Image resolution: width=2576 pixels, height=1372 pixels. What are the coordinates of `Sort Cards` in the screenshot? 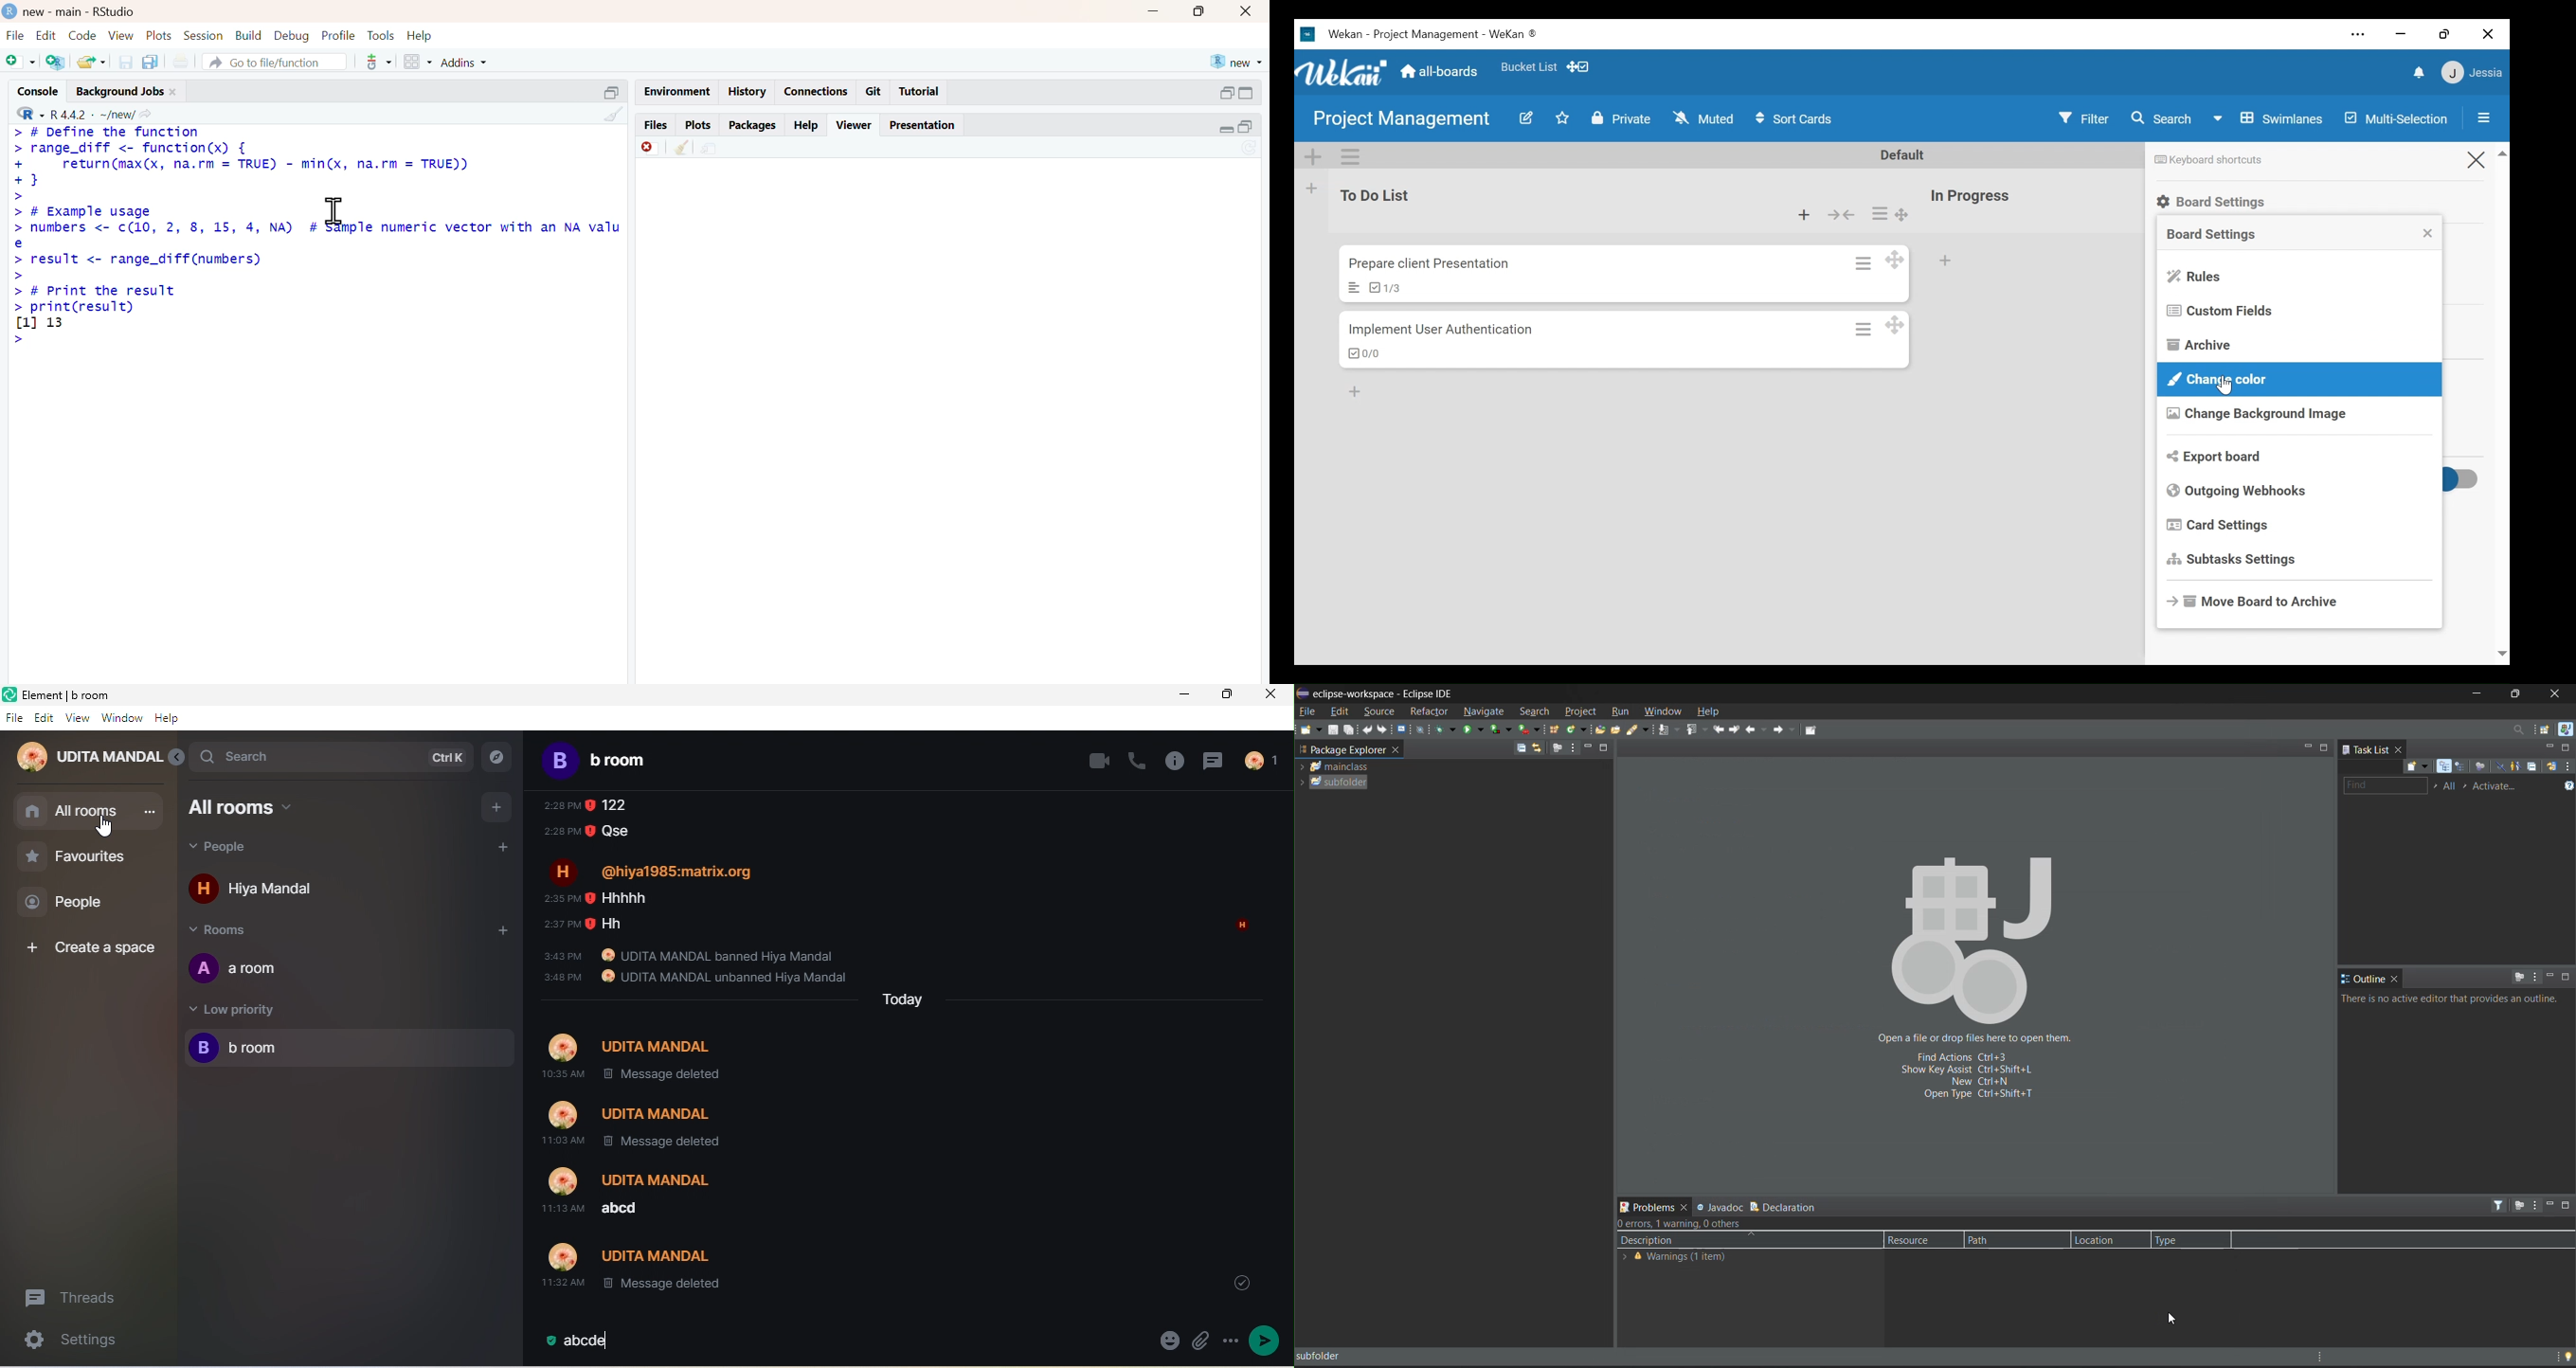 It's located at (1799, 120).